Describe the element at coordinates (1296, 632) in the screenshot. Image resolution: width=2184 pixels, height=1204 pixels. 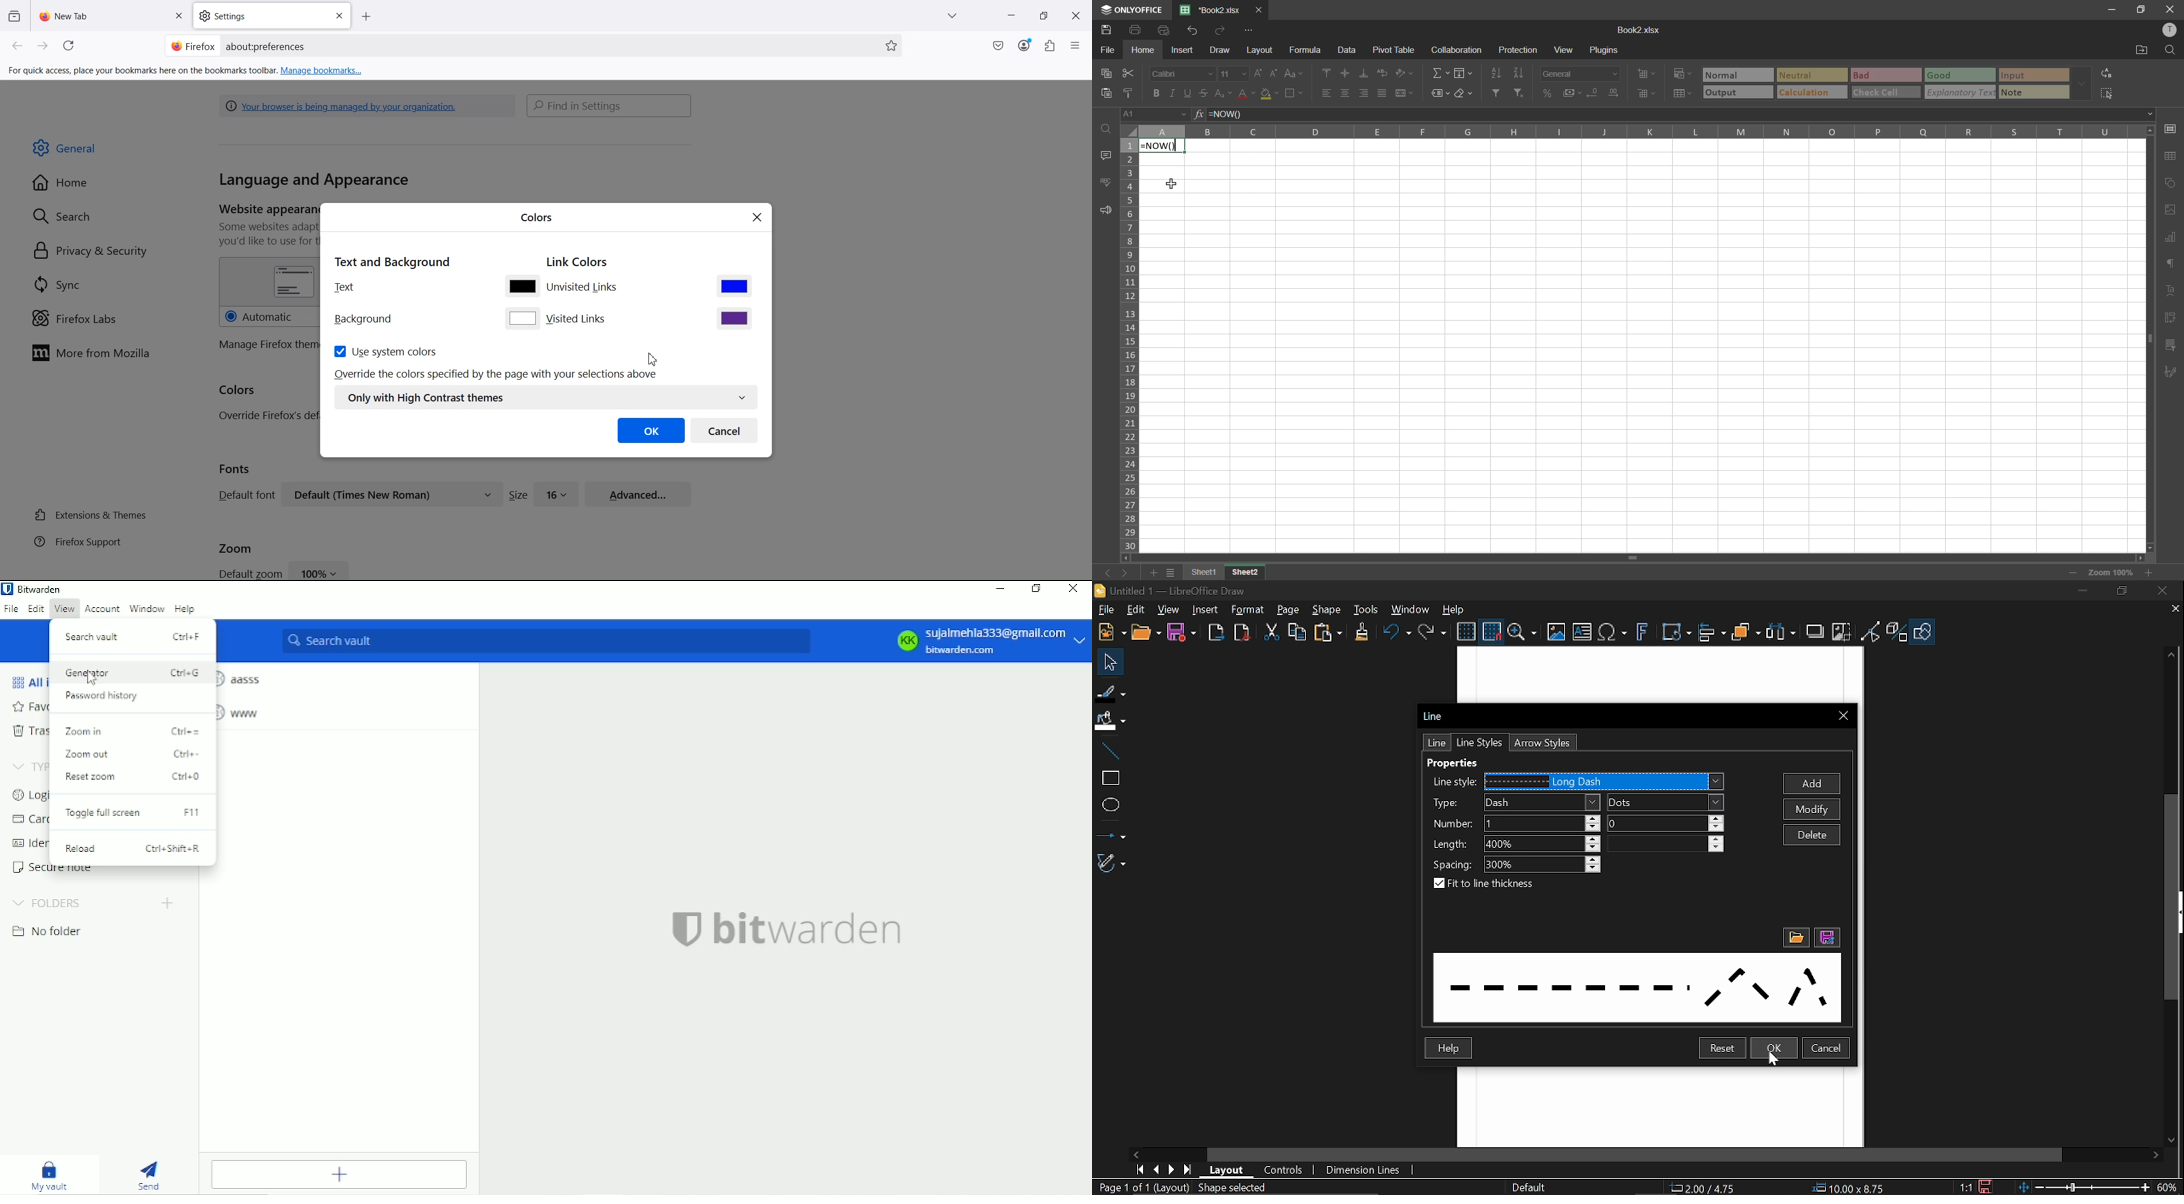
I see `Copy` at that location.